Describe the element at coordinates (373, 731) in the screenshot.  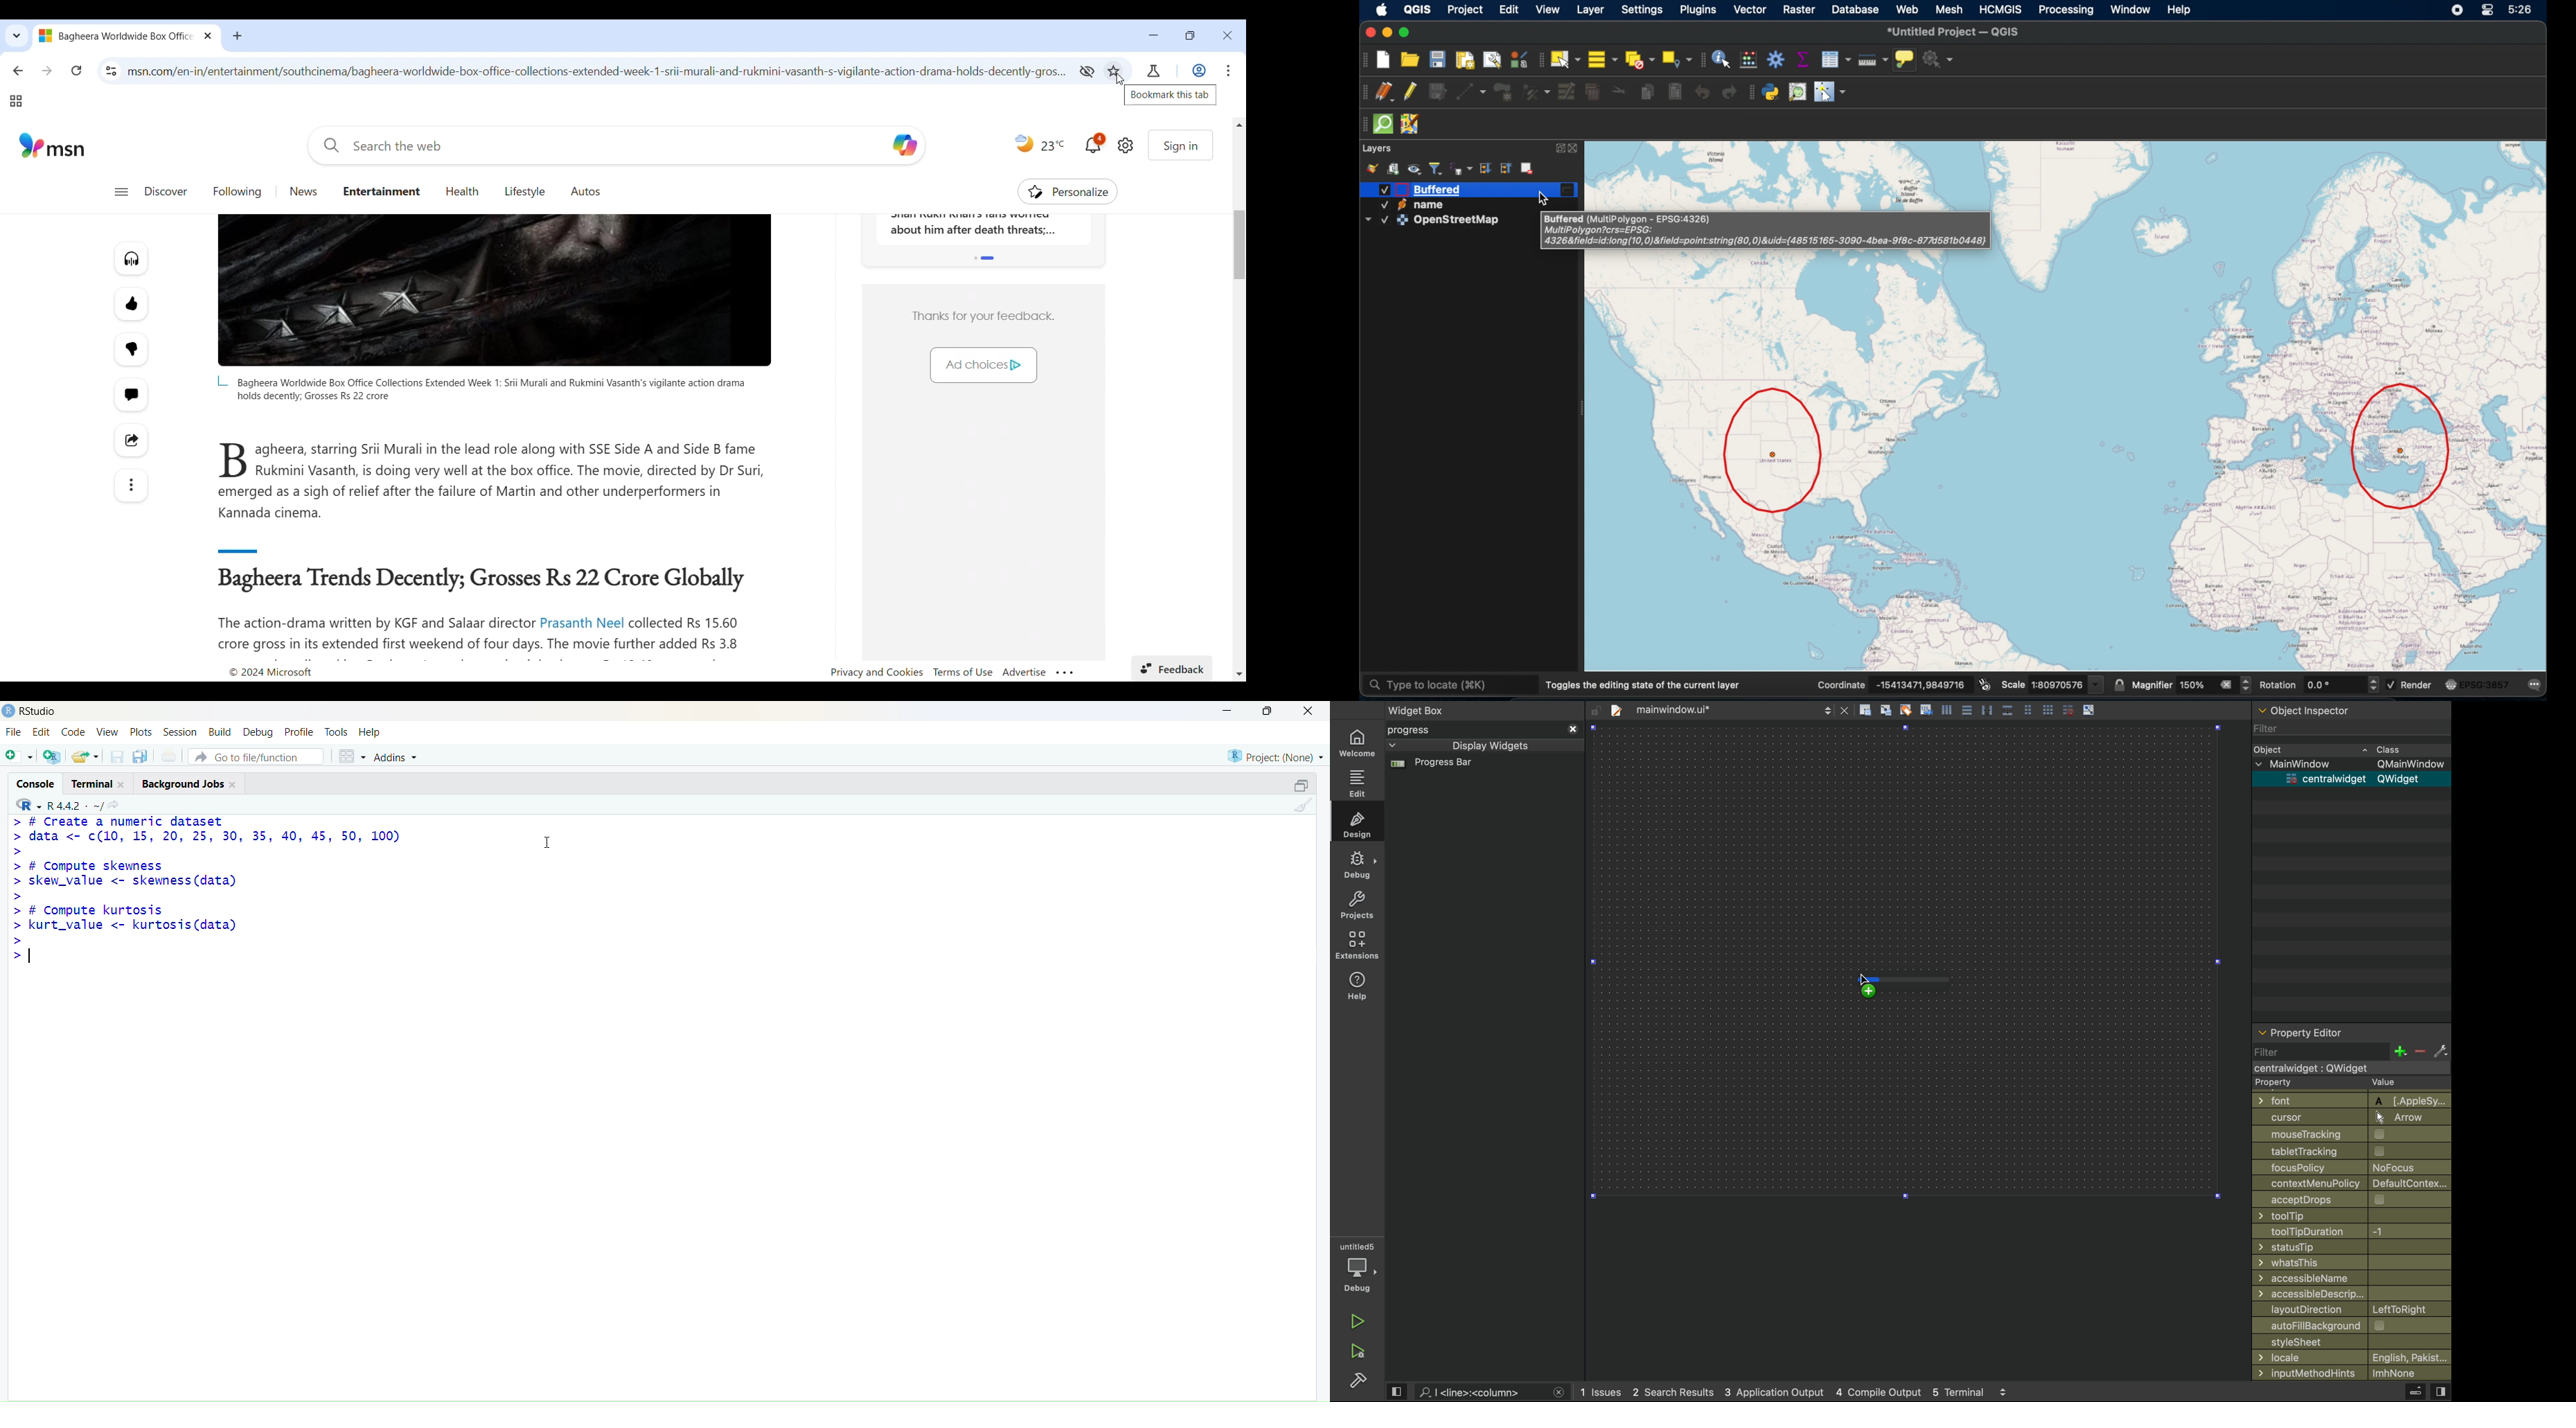
I see `Help` at that location.